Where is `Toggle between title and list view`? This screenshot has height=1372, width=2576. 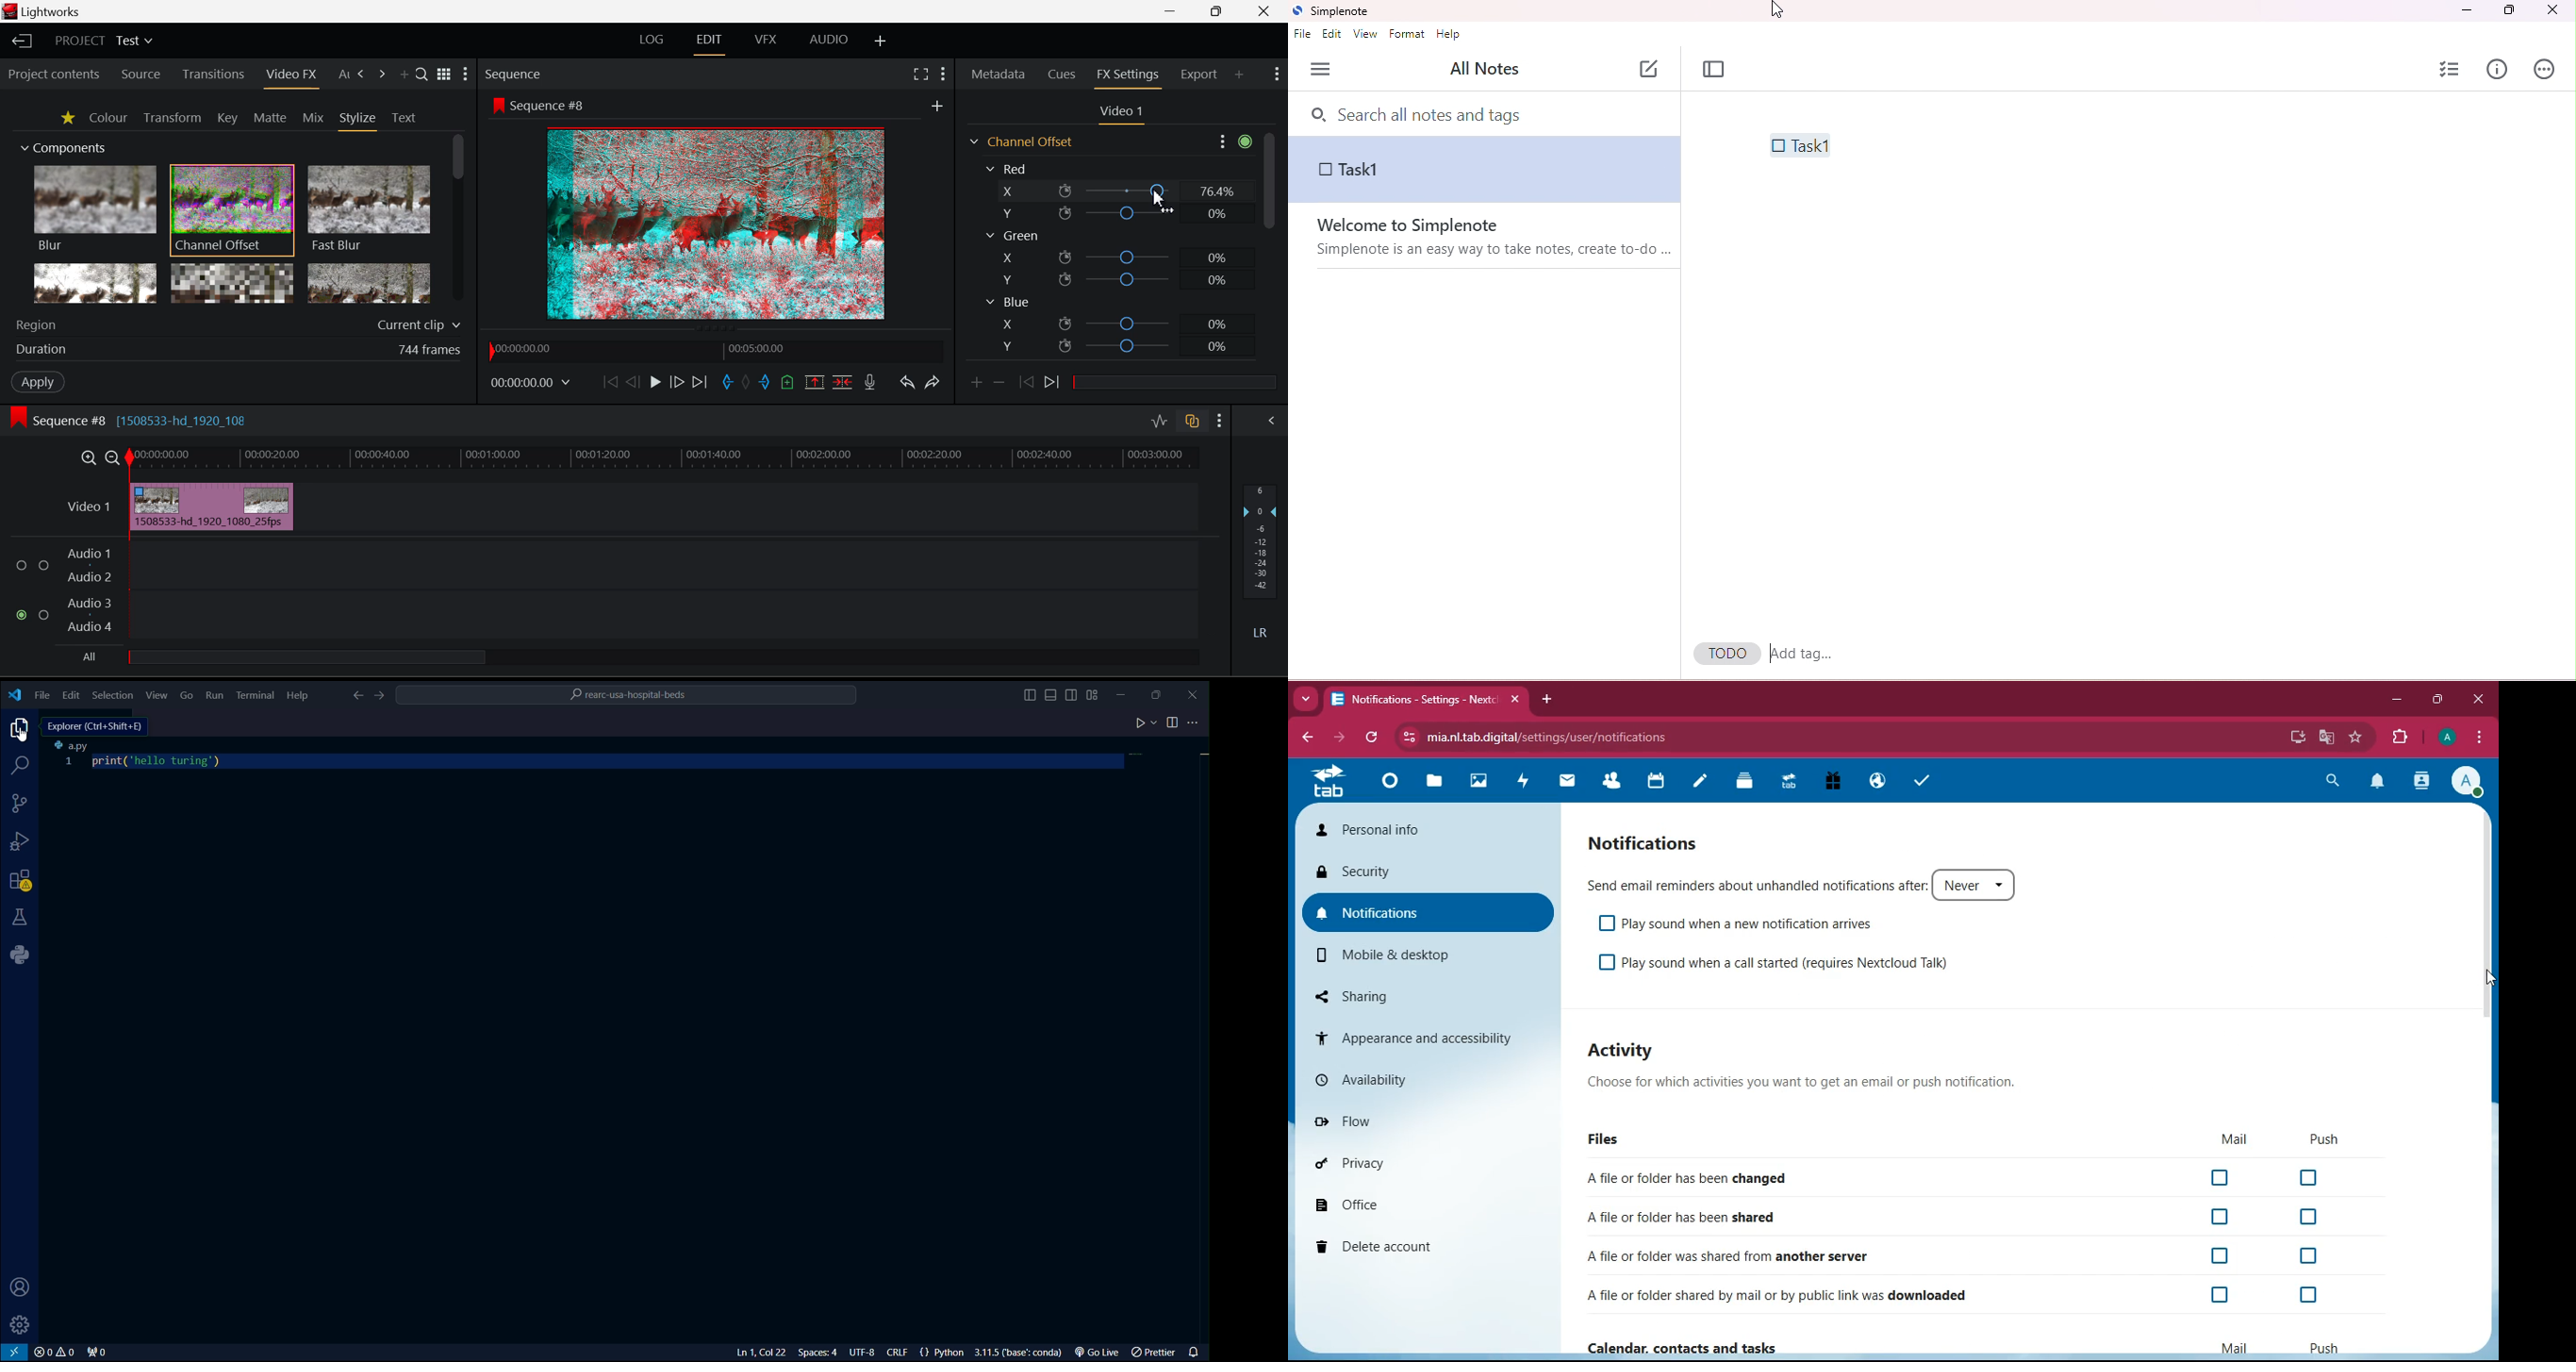
Toggle between title and list view is located at coordinates (443, 72).